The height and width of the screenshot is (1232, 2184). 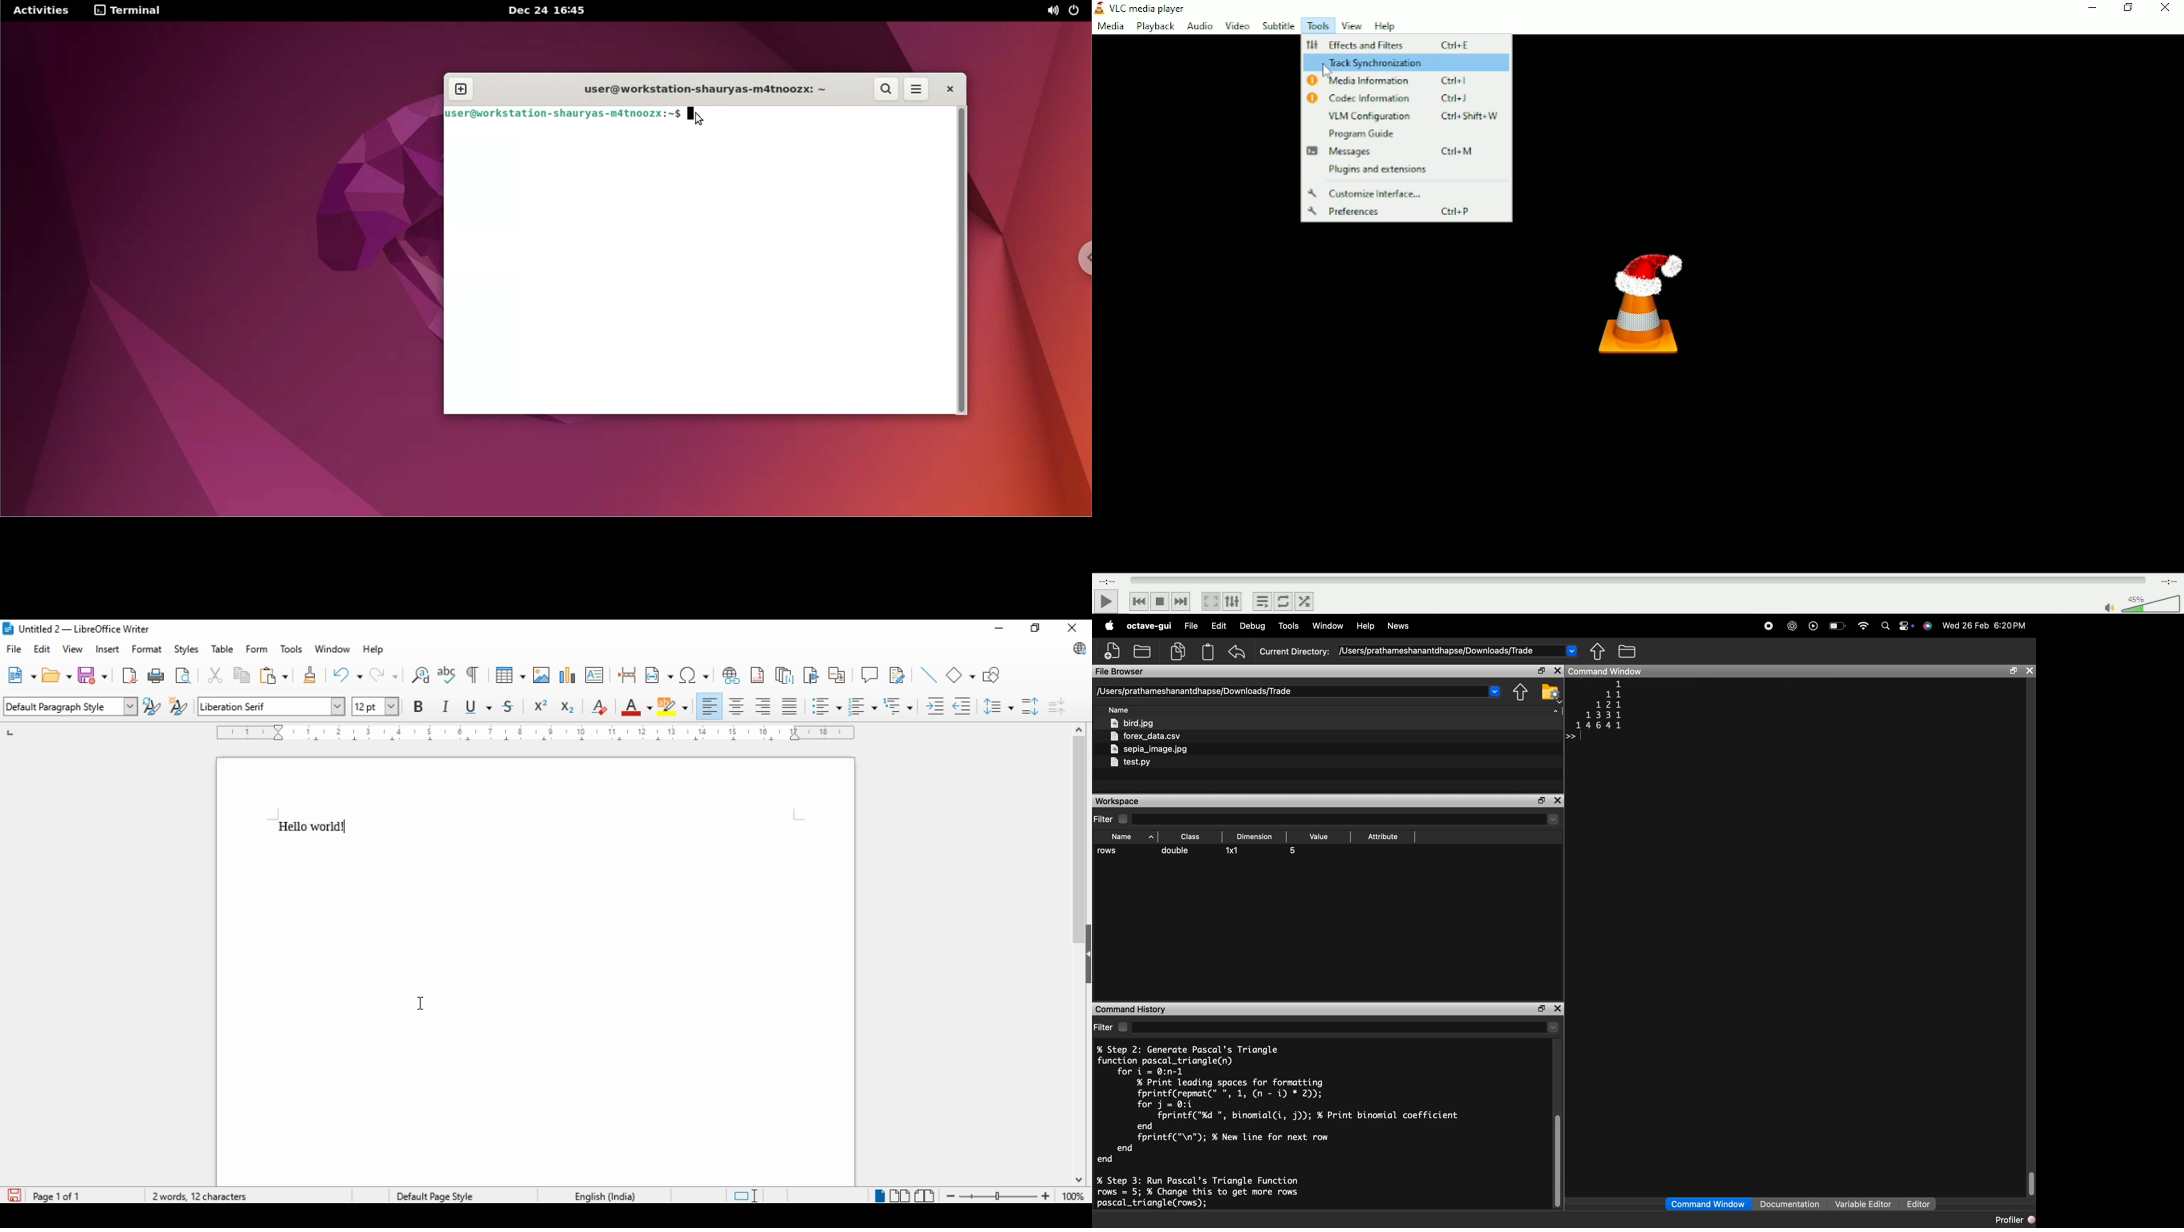 I want to click on table, so click(x=223, y=648).